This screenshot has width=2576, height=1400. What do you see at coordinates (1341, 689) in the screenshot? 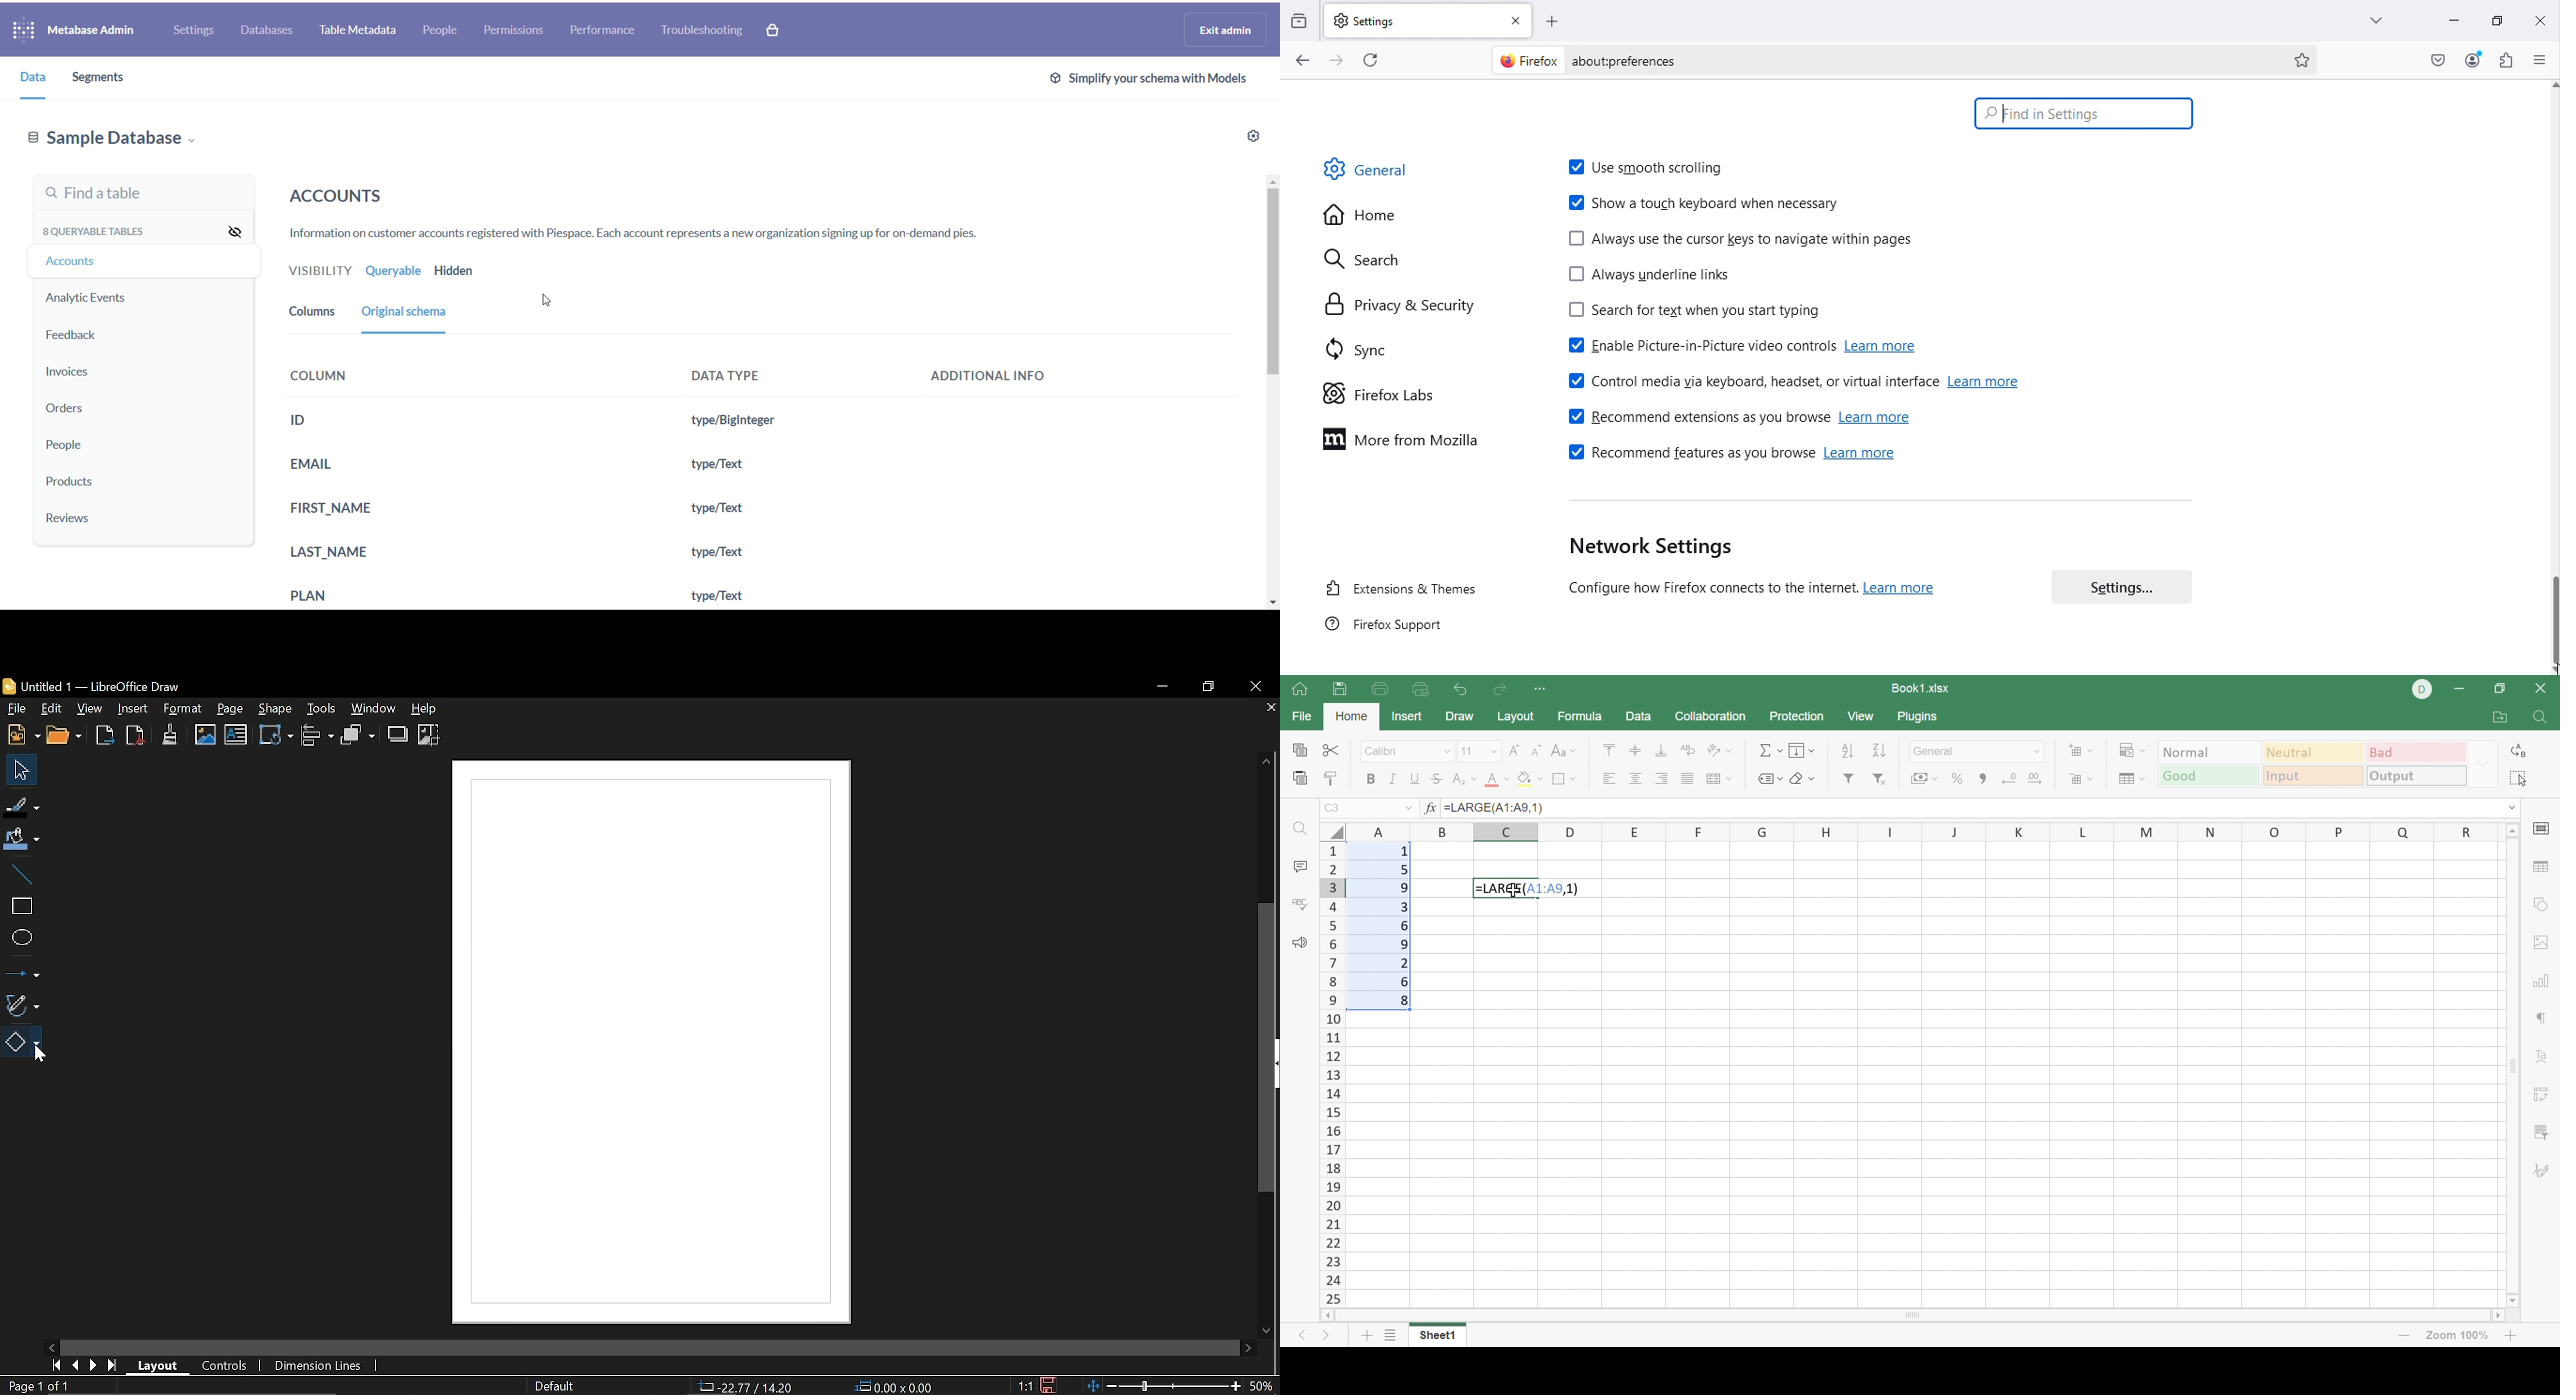
I see `Save` at bounding box center [1341, 689].